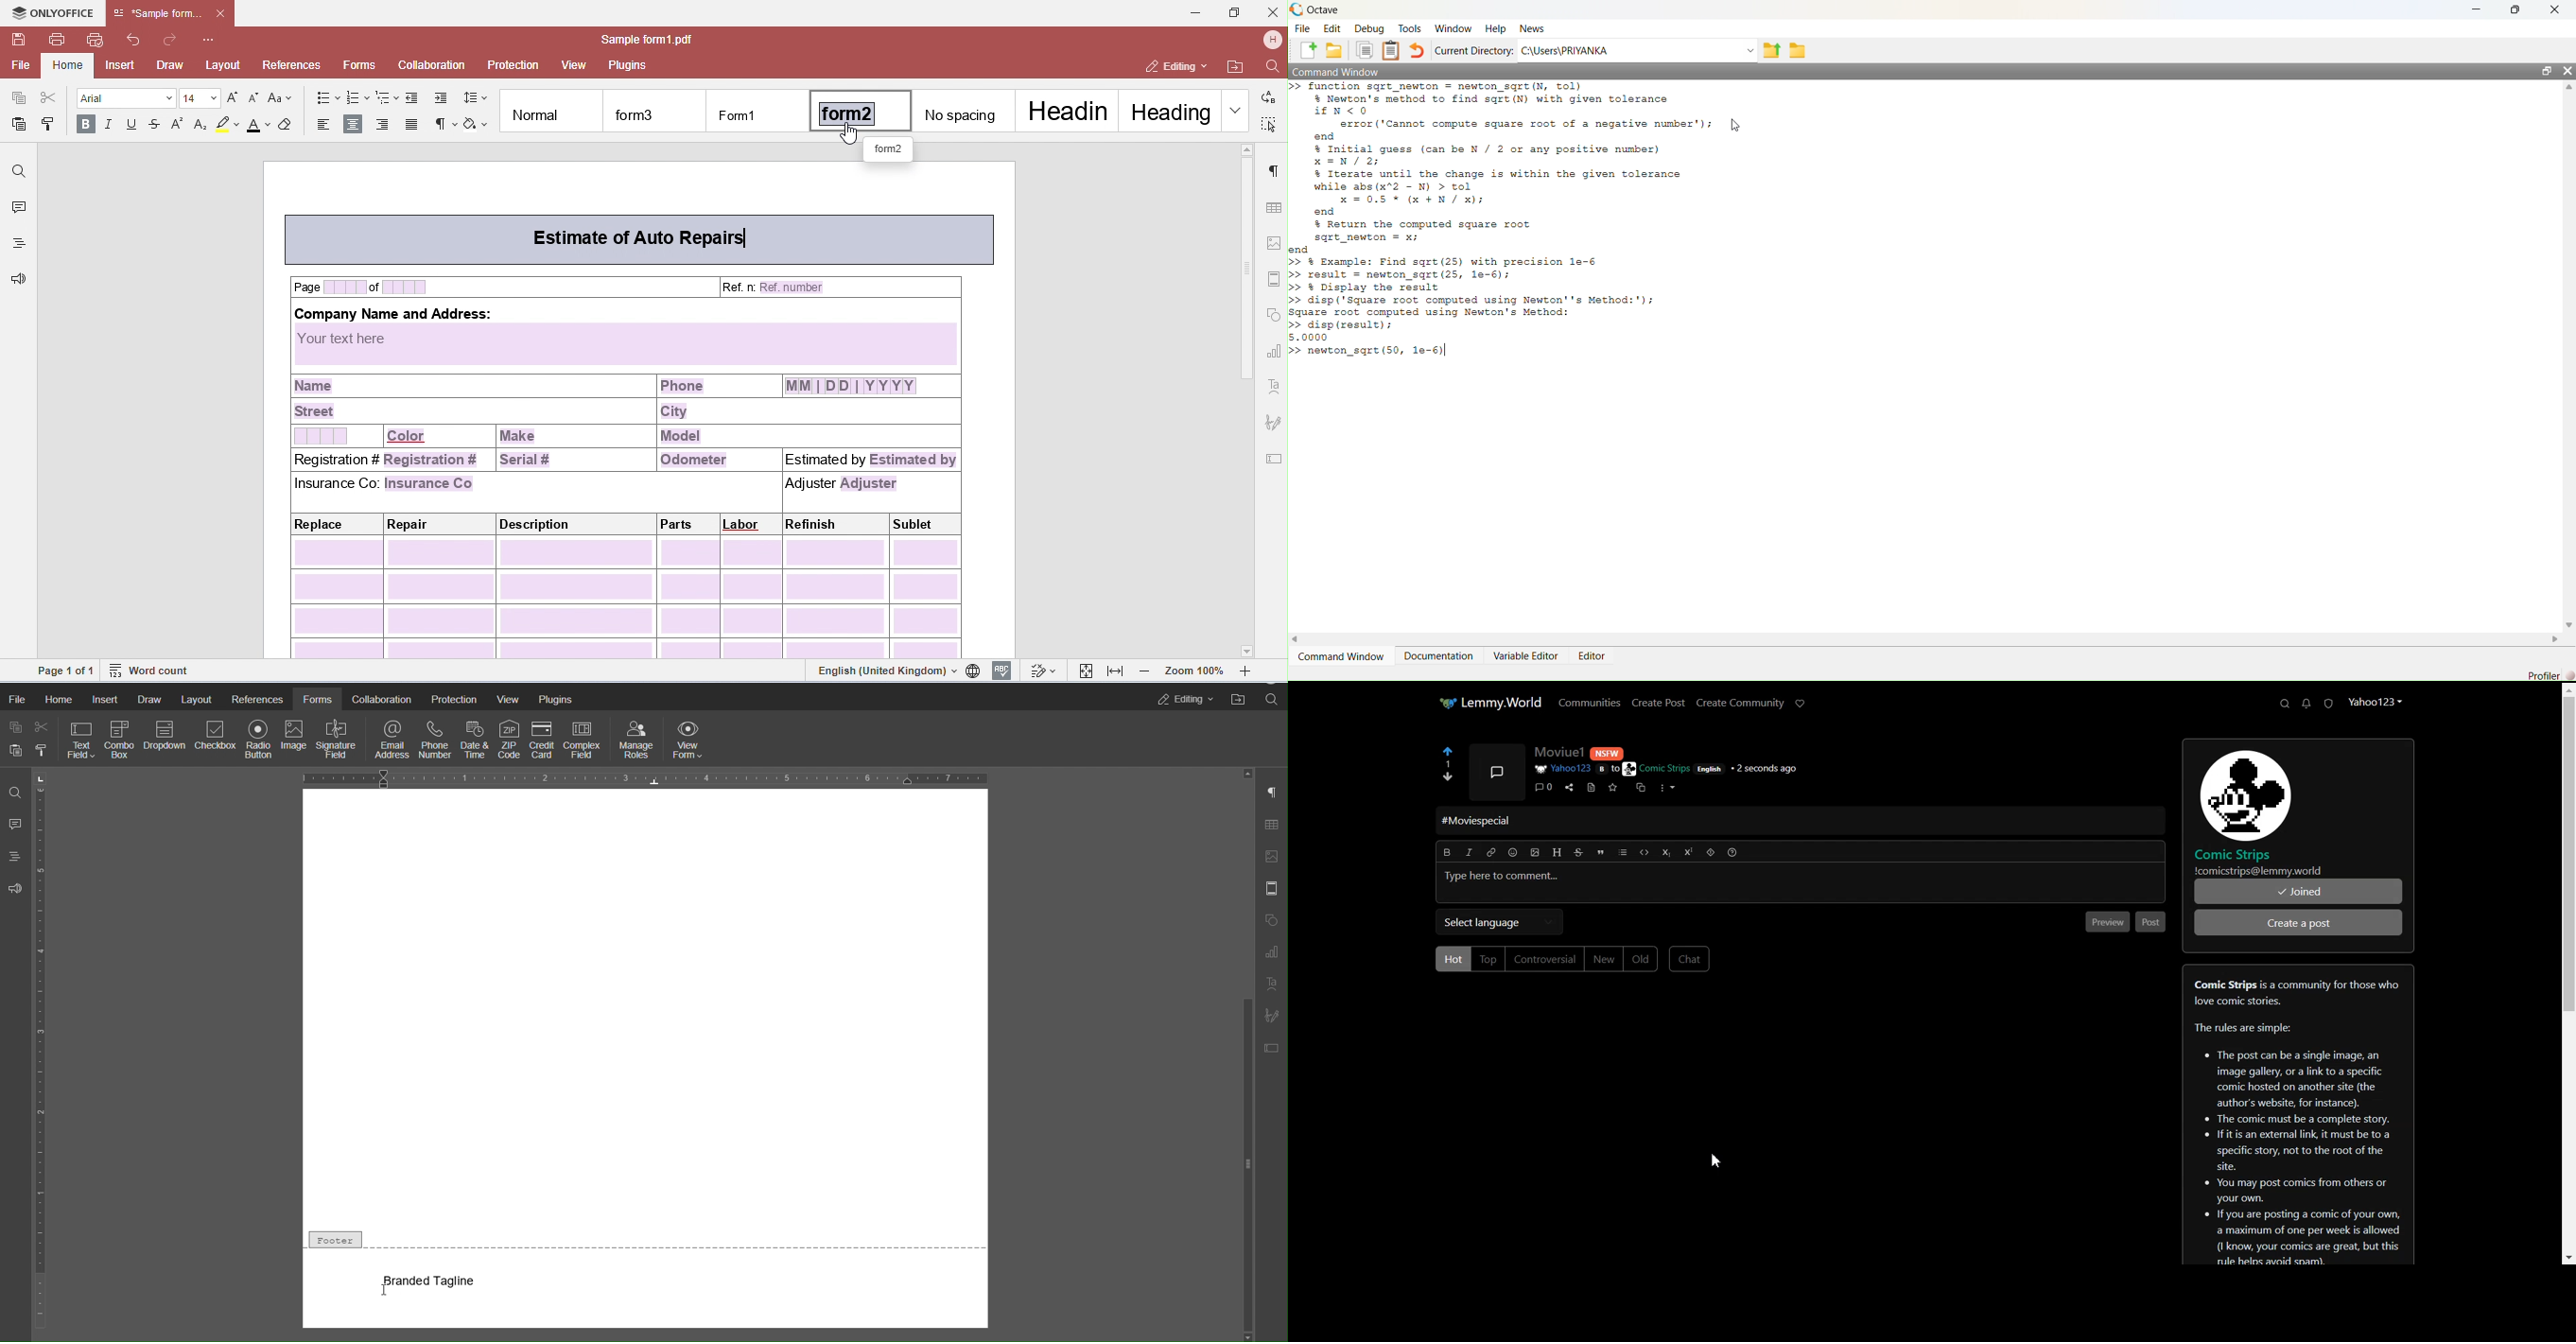  Describe the element at coordinates (1273, 700) in the screenshot. I see `Search` at that location.